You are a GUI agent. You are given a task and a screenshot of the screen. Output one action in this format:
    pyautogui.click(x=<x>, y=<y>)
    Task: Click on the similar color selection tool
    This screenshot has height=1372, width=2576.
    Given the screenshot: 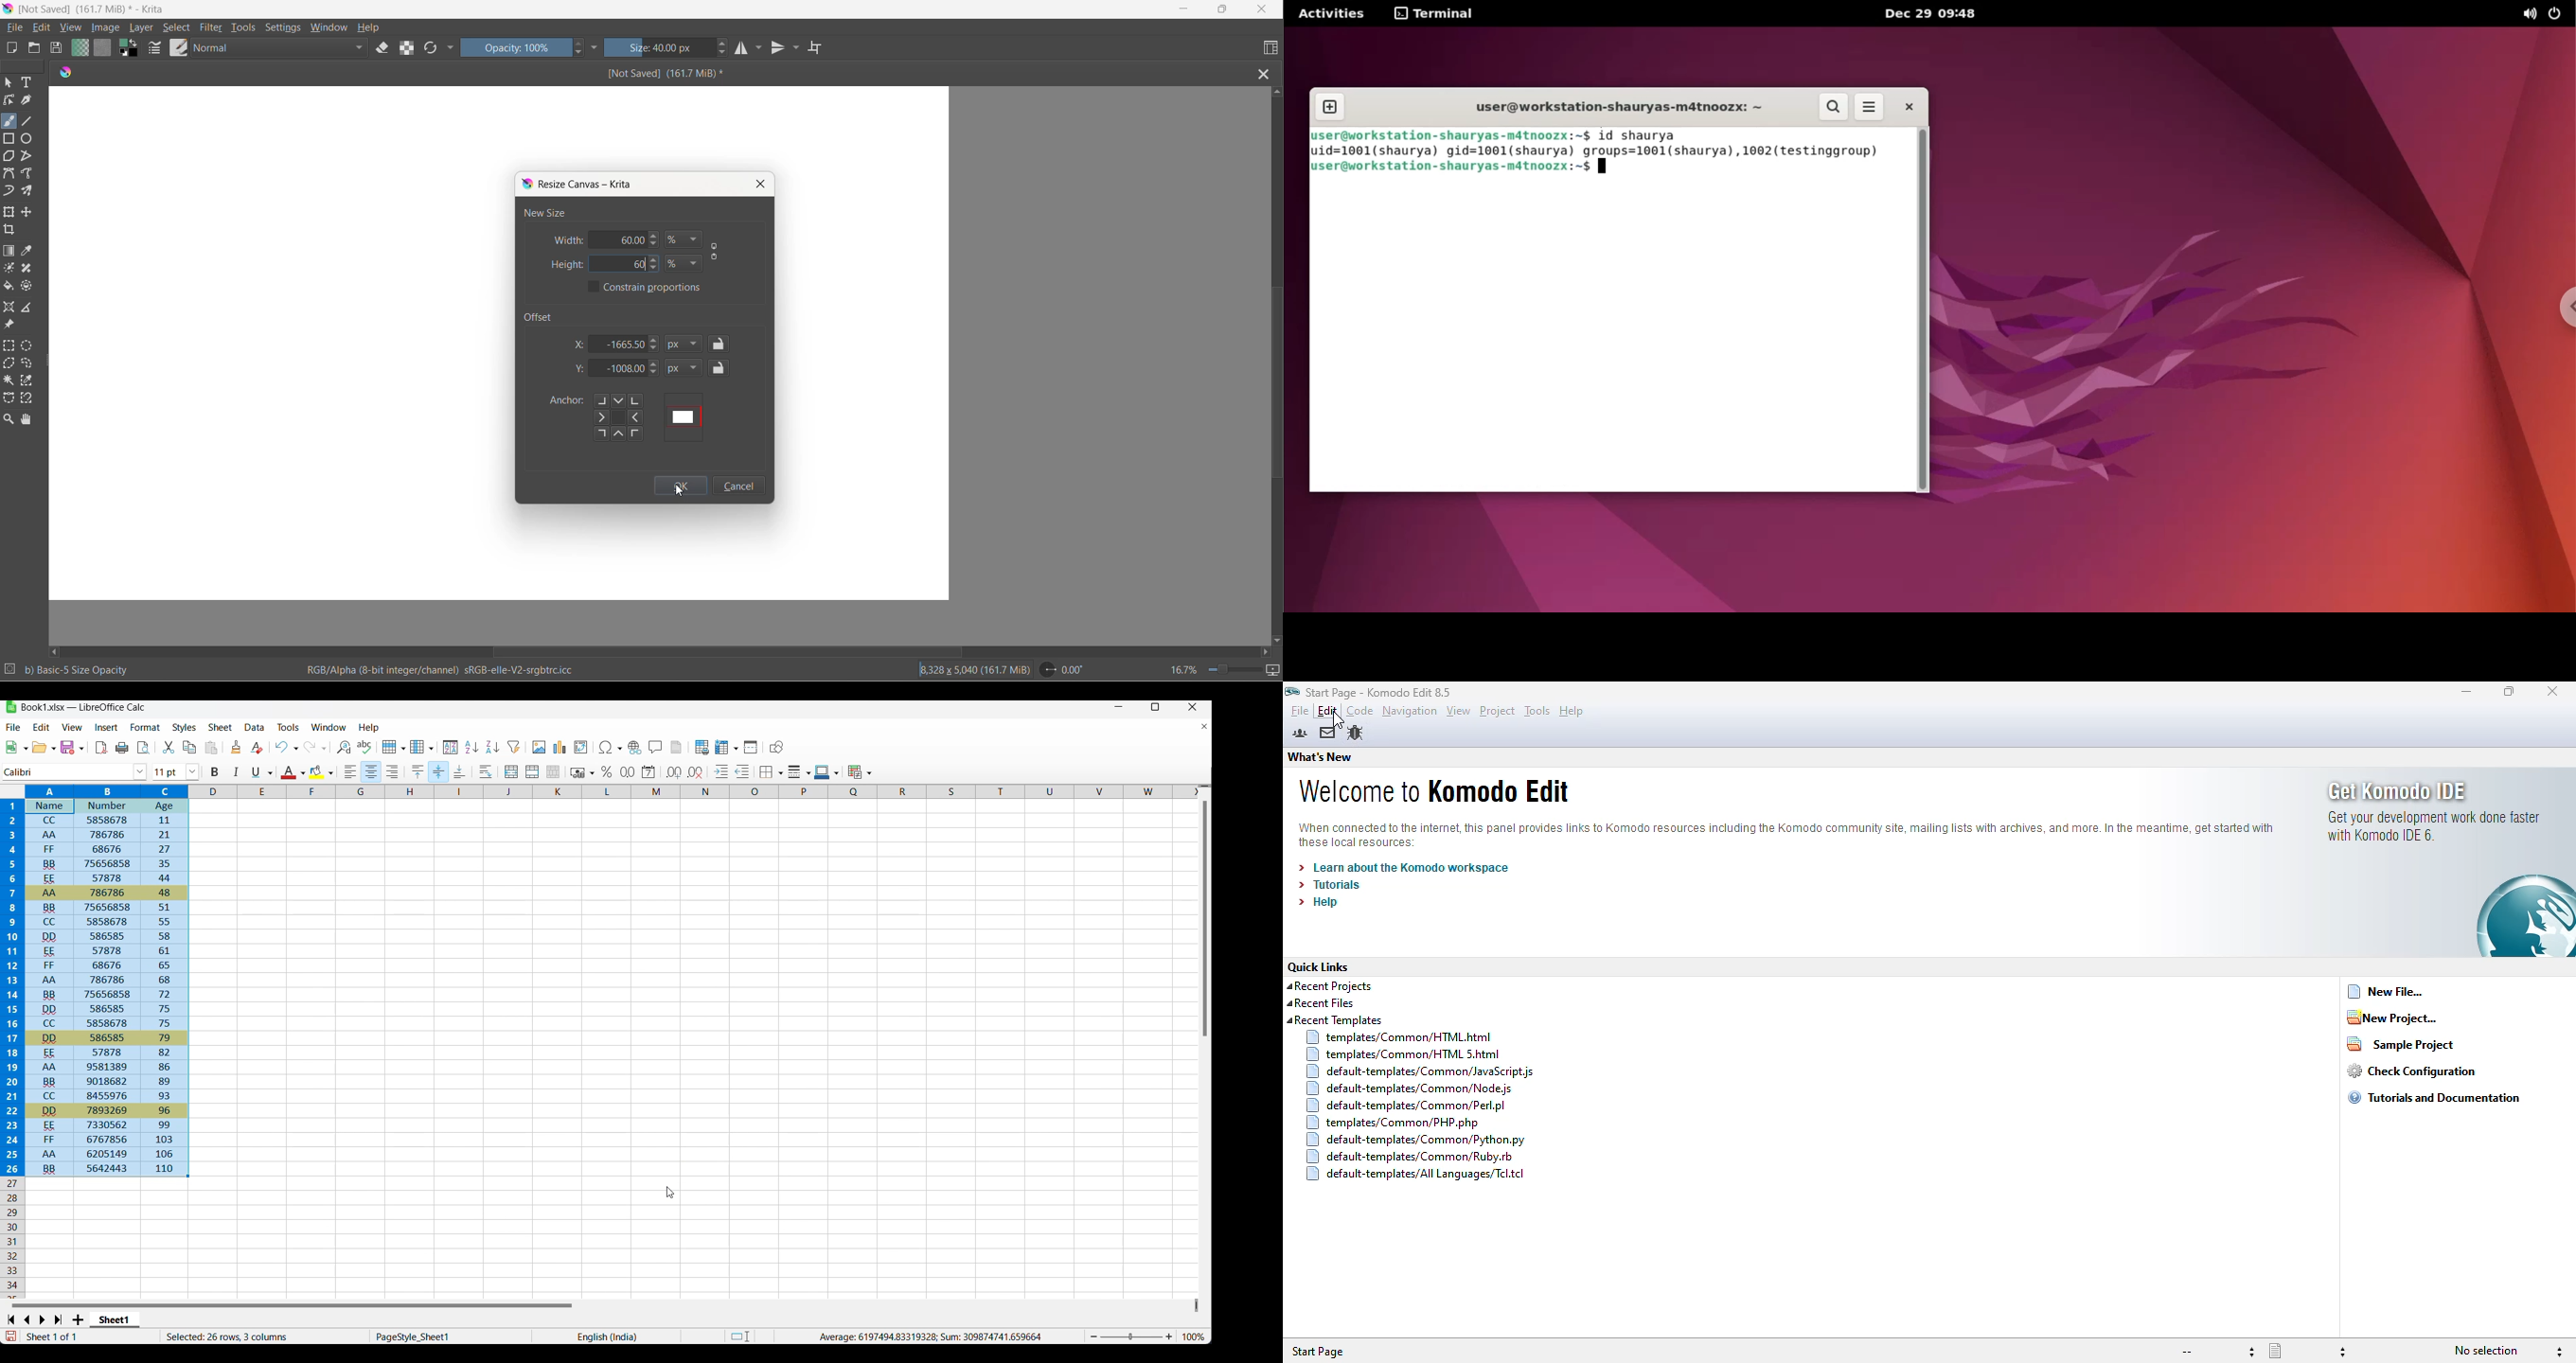 What is the action you would take?
    pyautogui.click(x=29, y=383)
    